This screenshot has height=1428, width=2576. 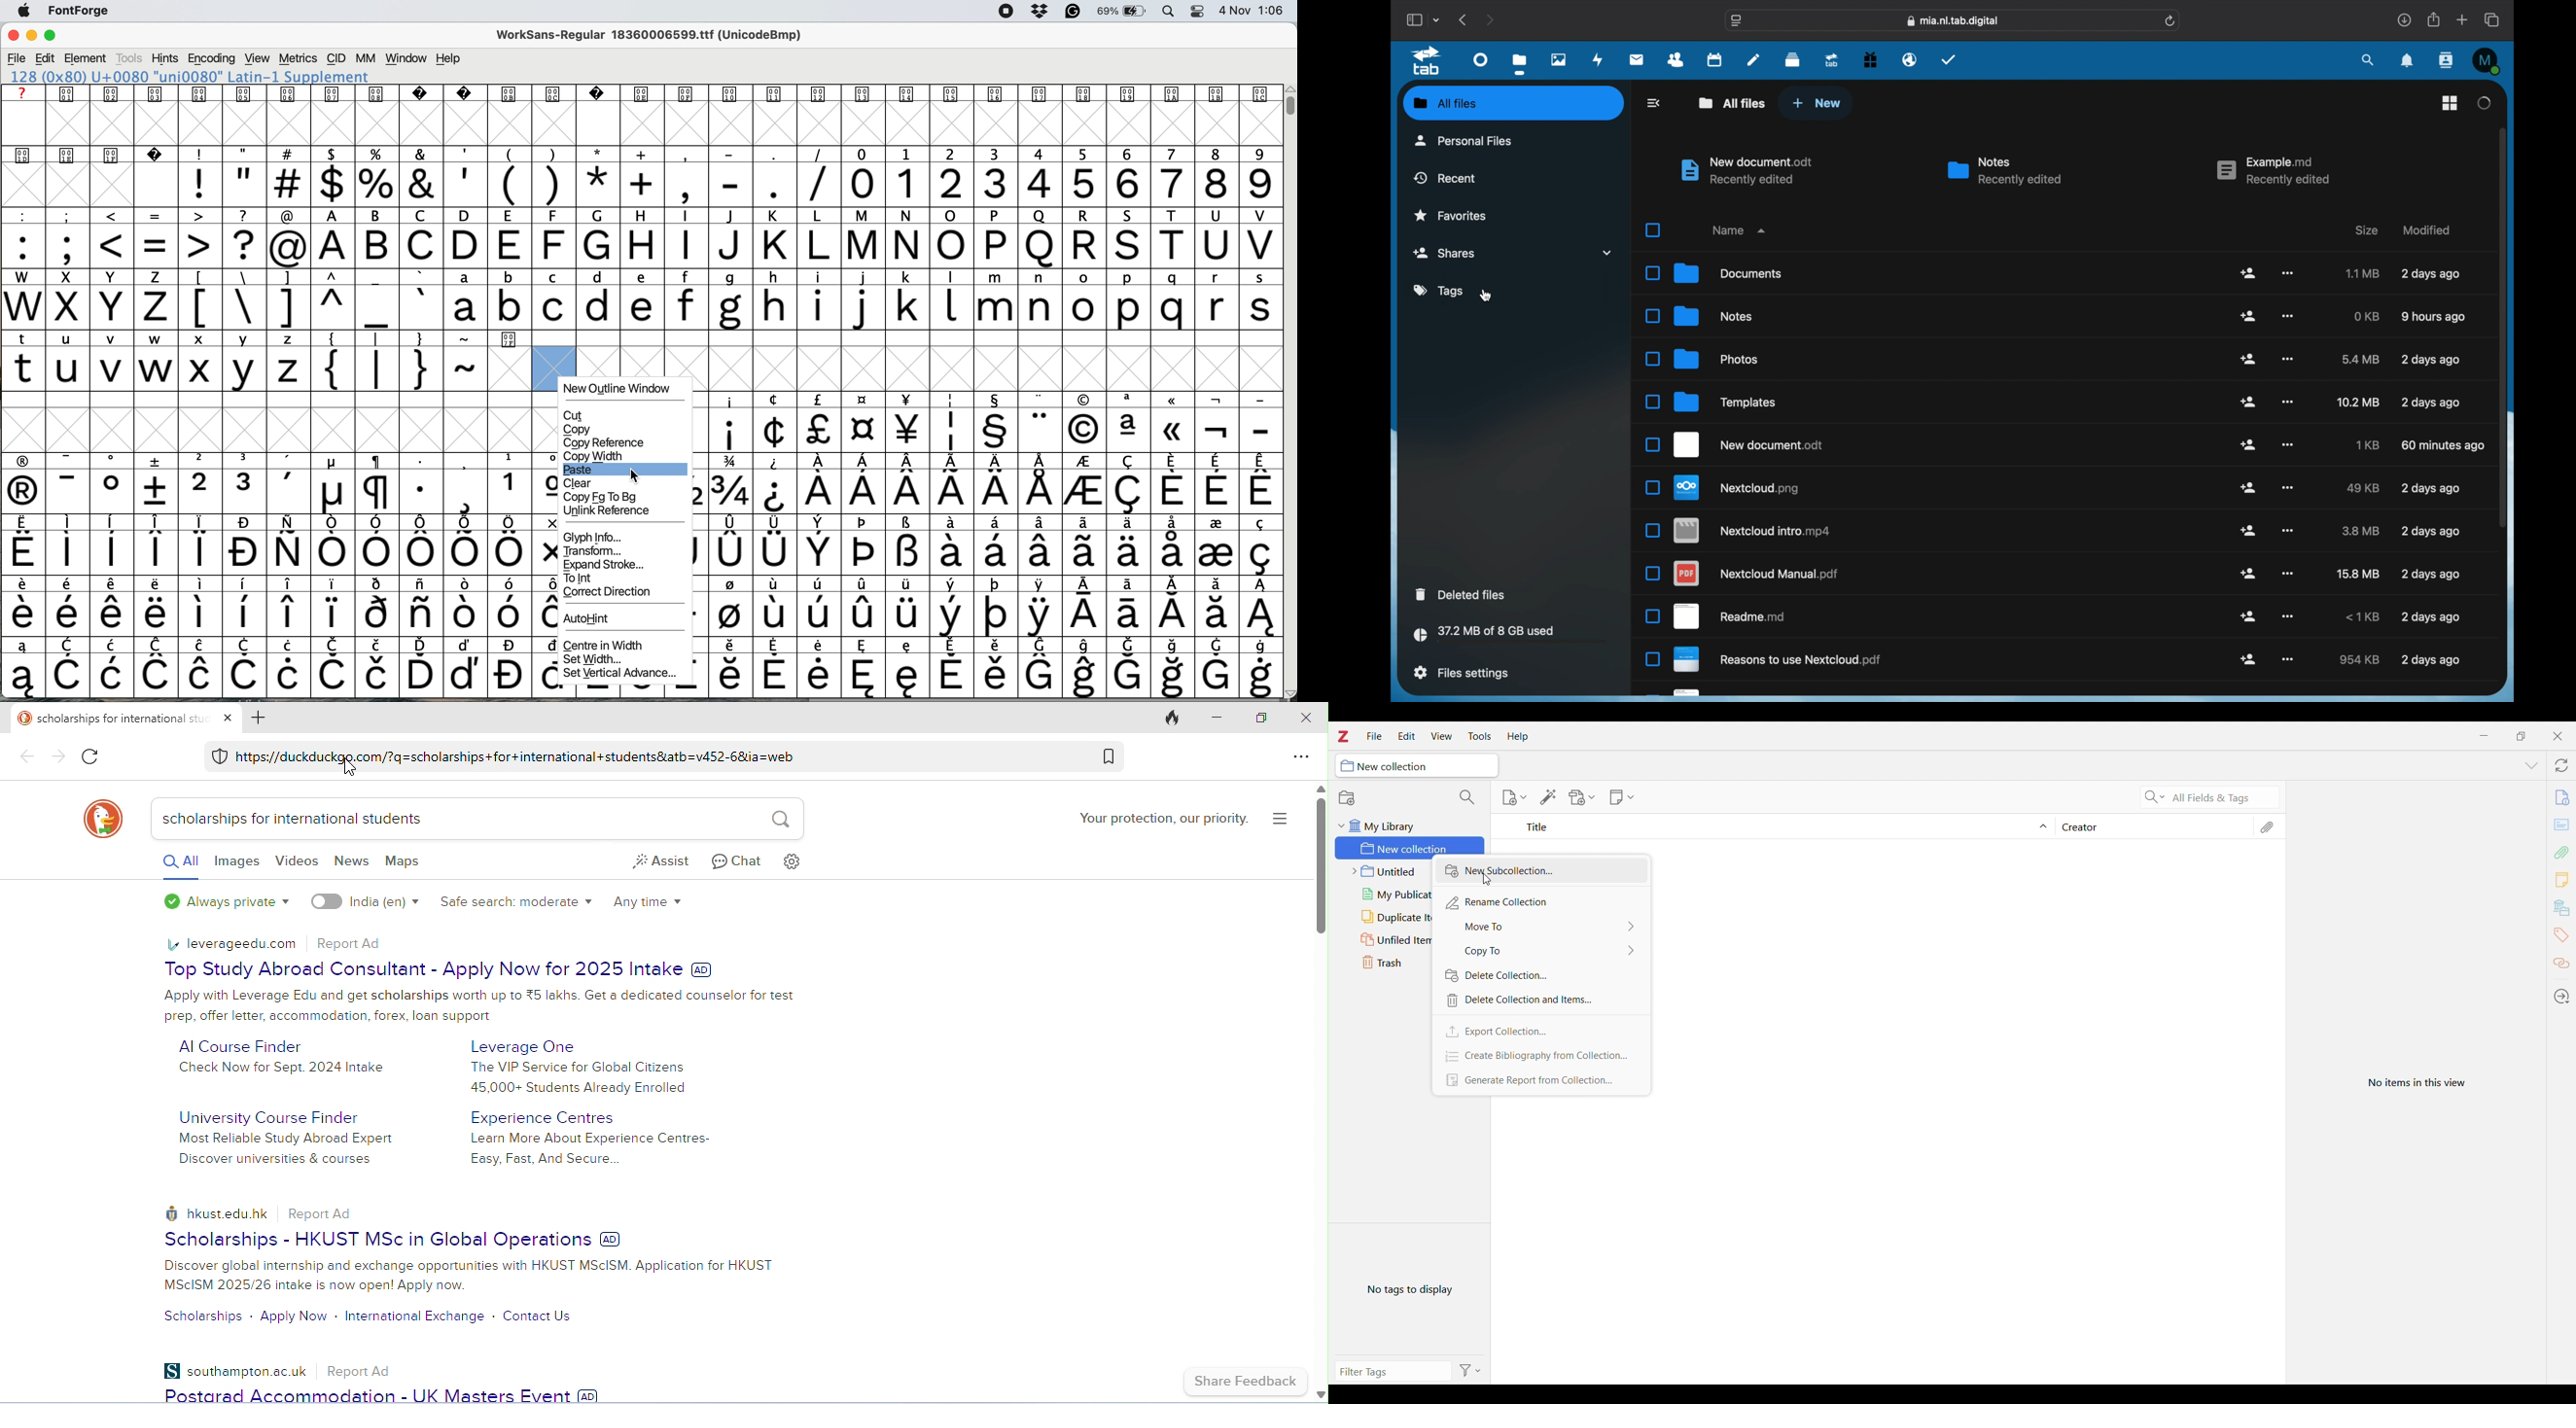 I want to click on downloads, so click(x=2405, y=20).